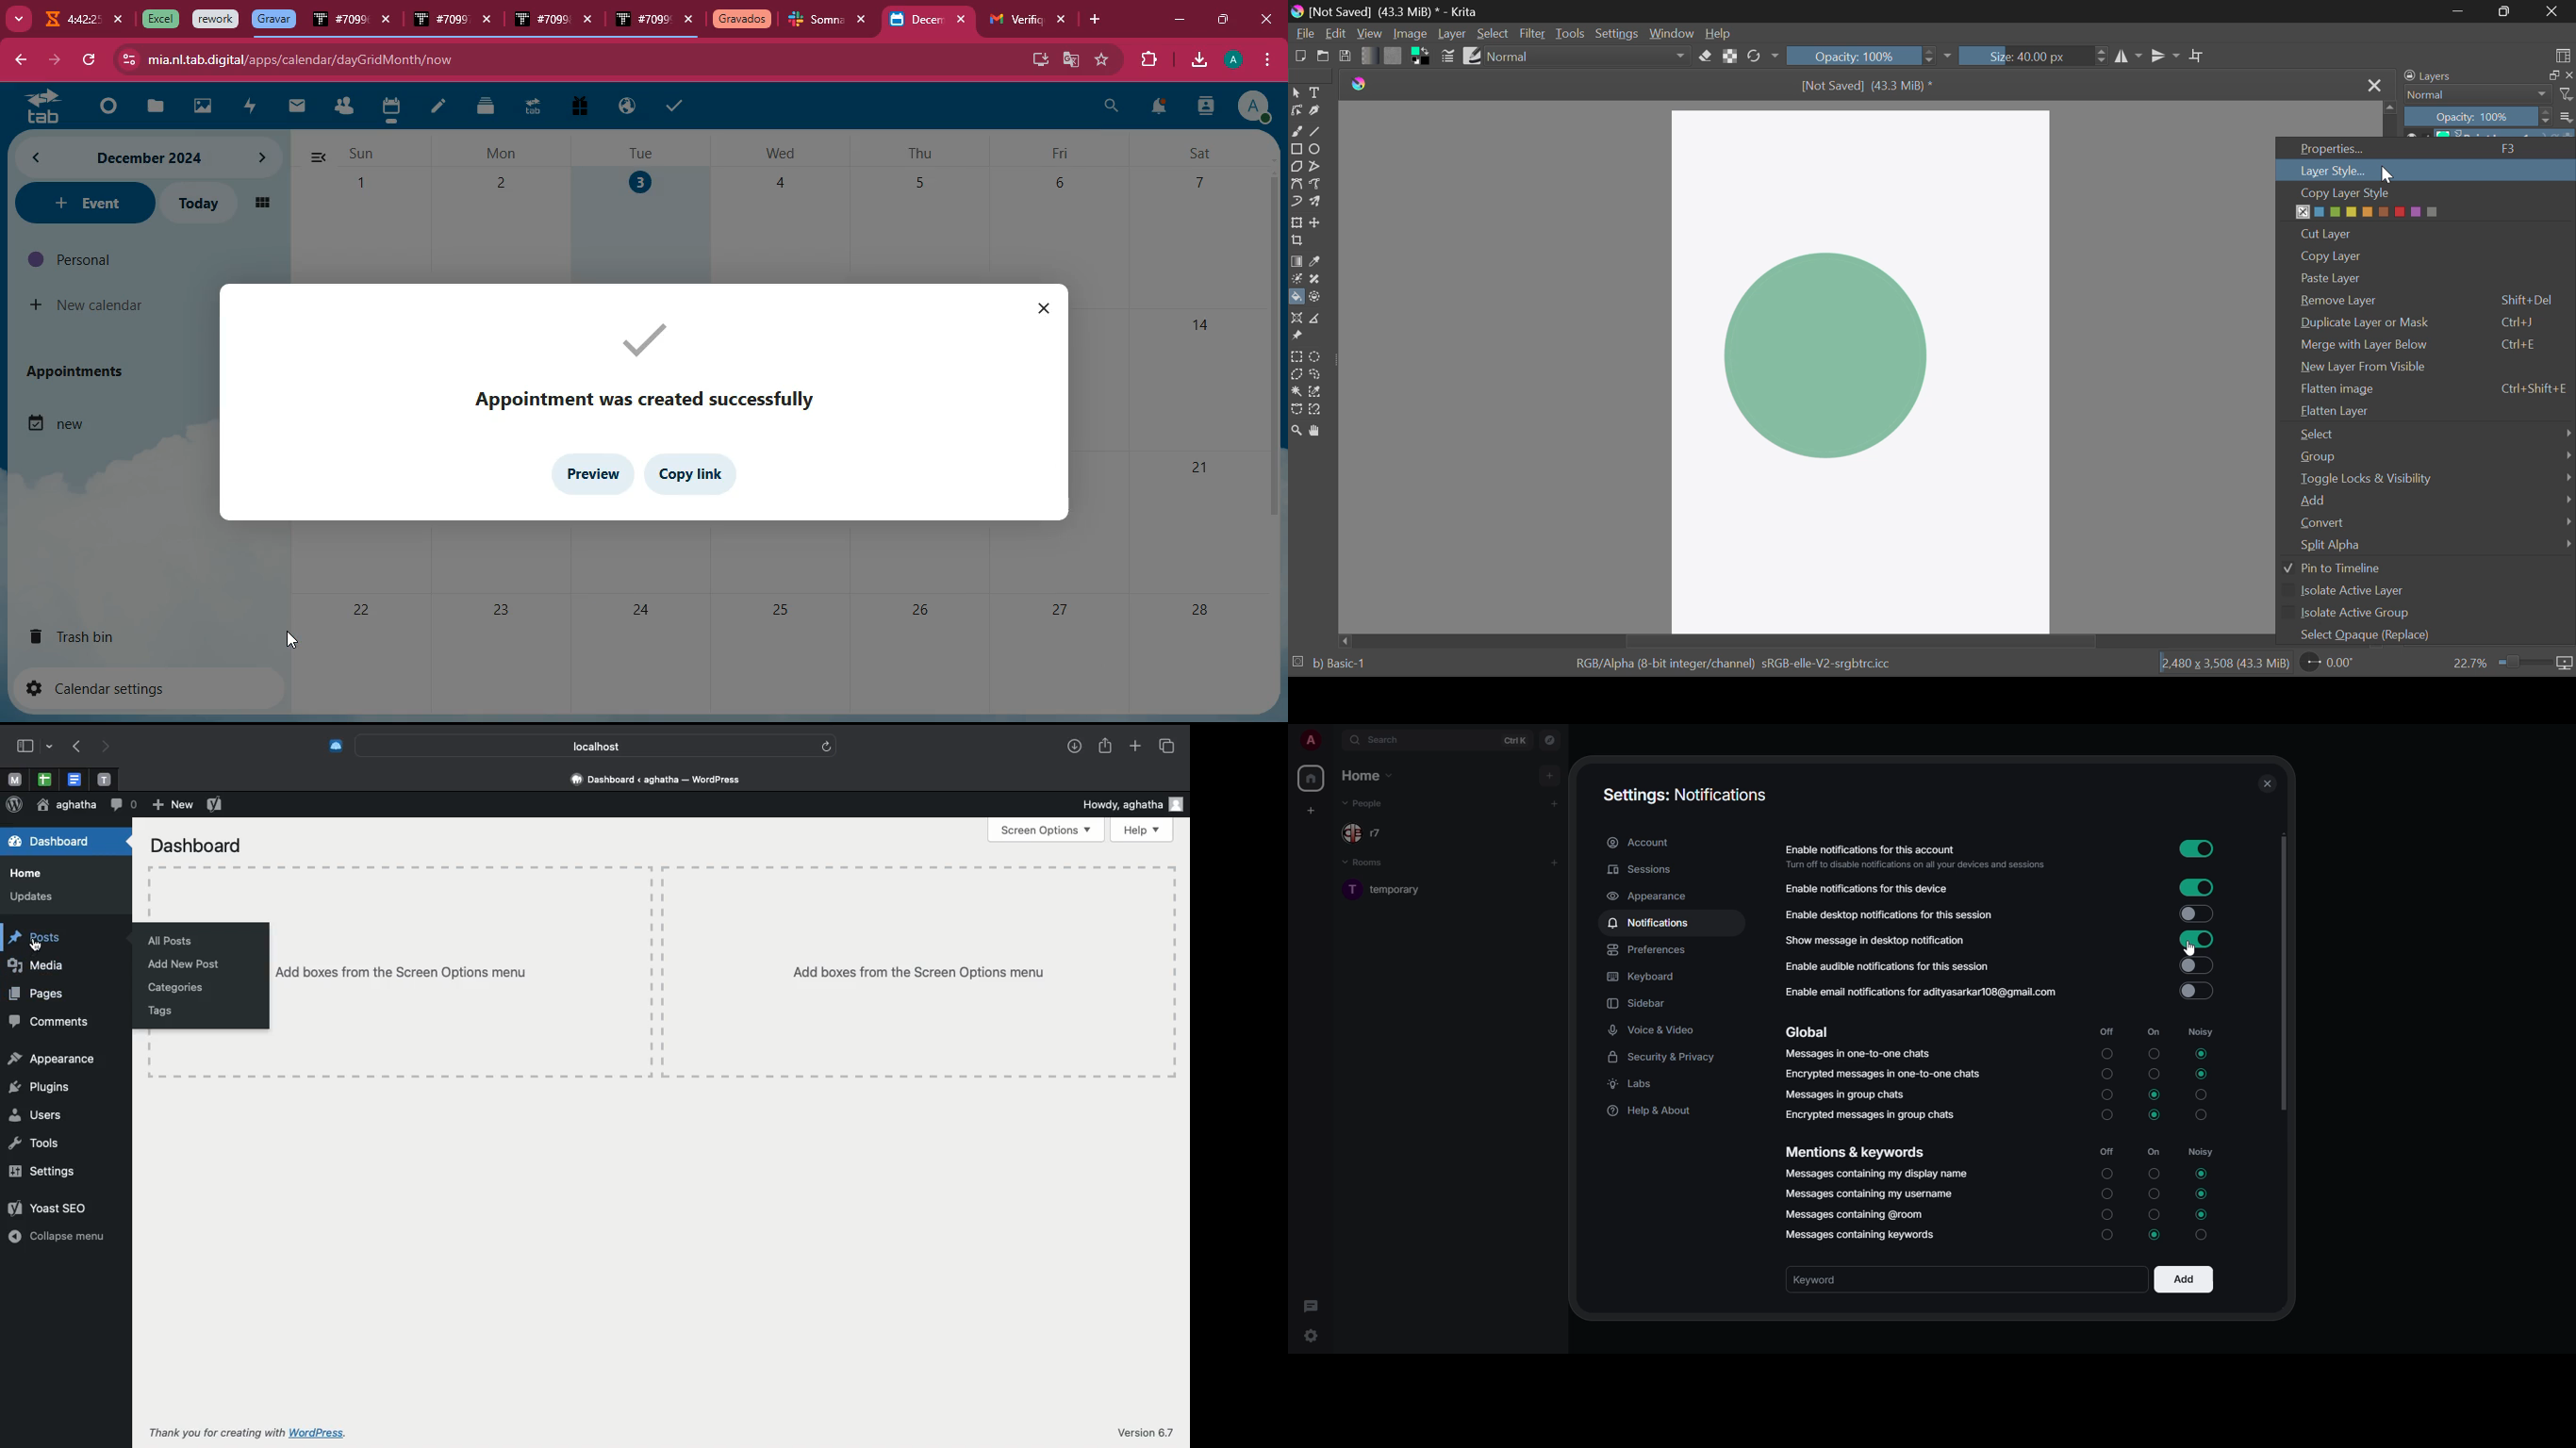  I want to click on gift, so click(578, 107).